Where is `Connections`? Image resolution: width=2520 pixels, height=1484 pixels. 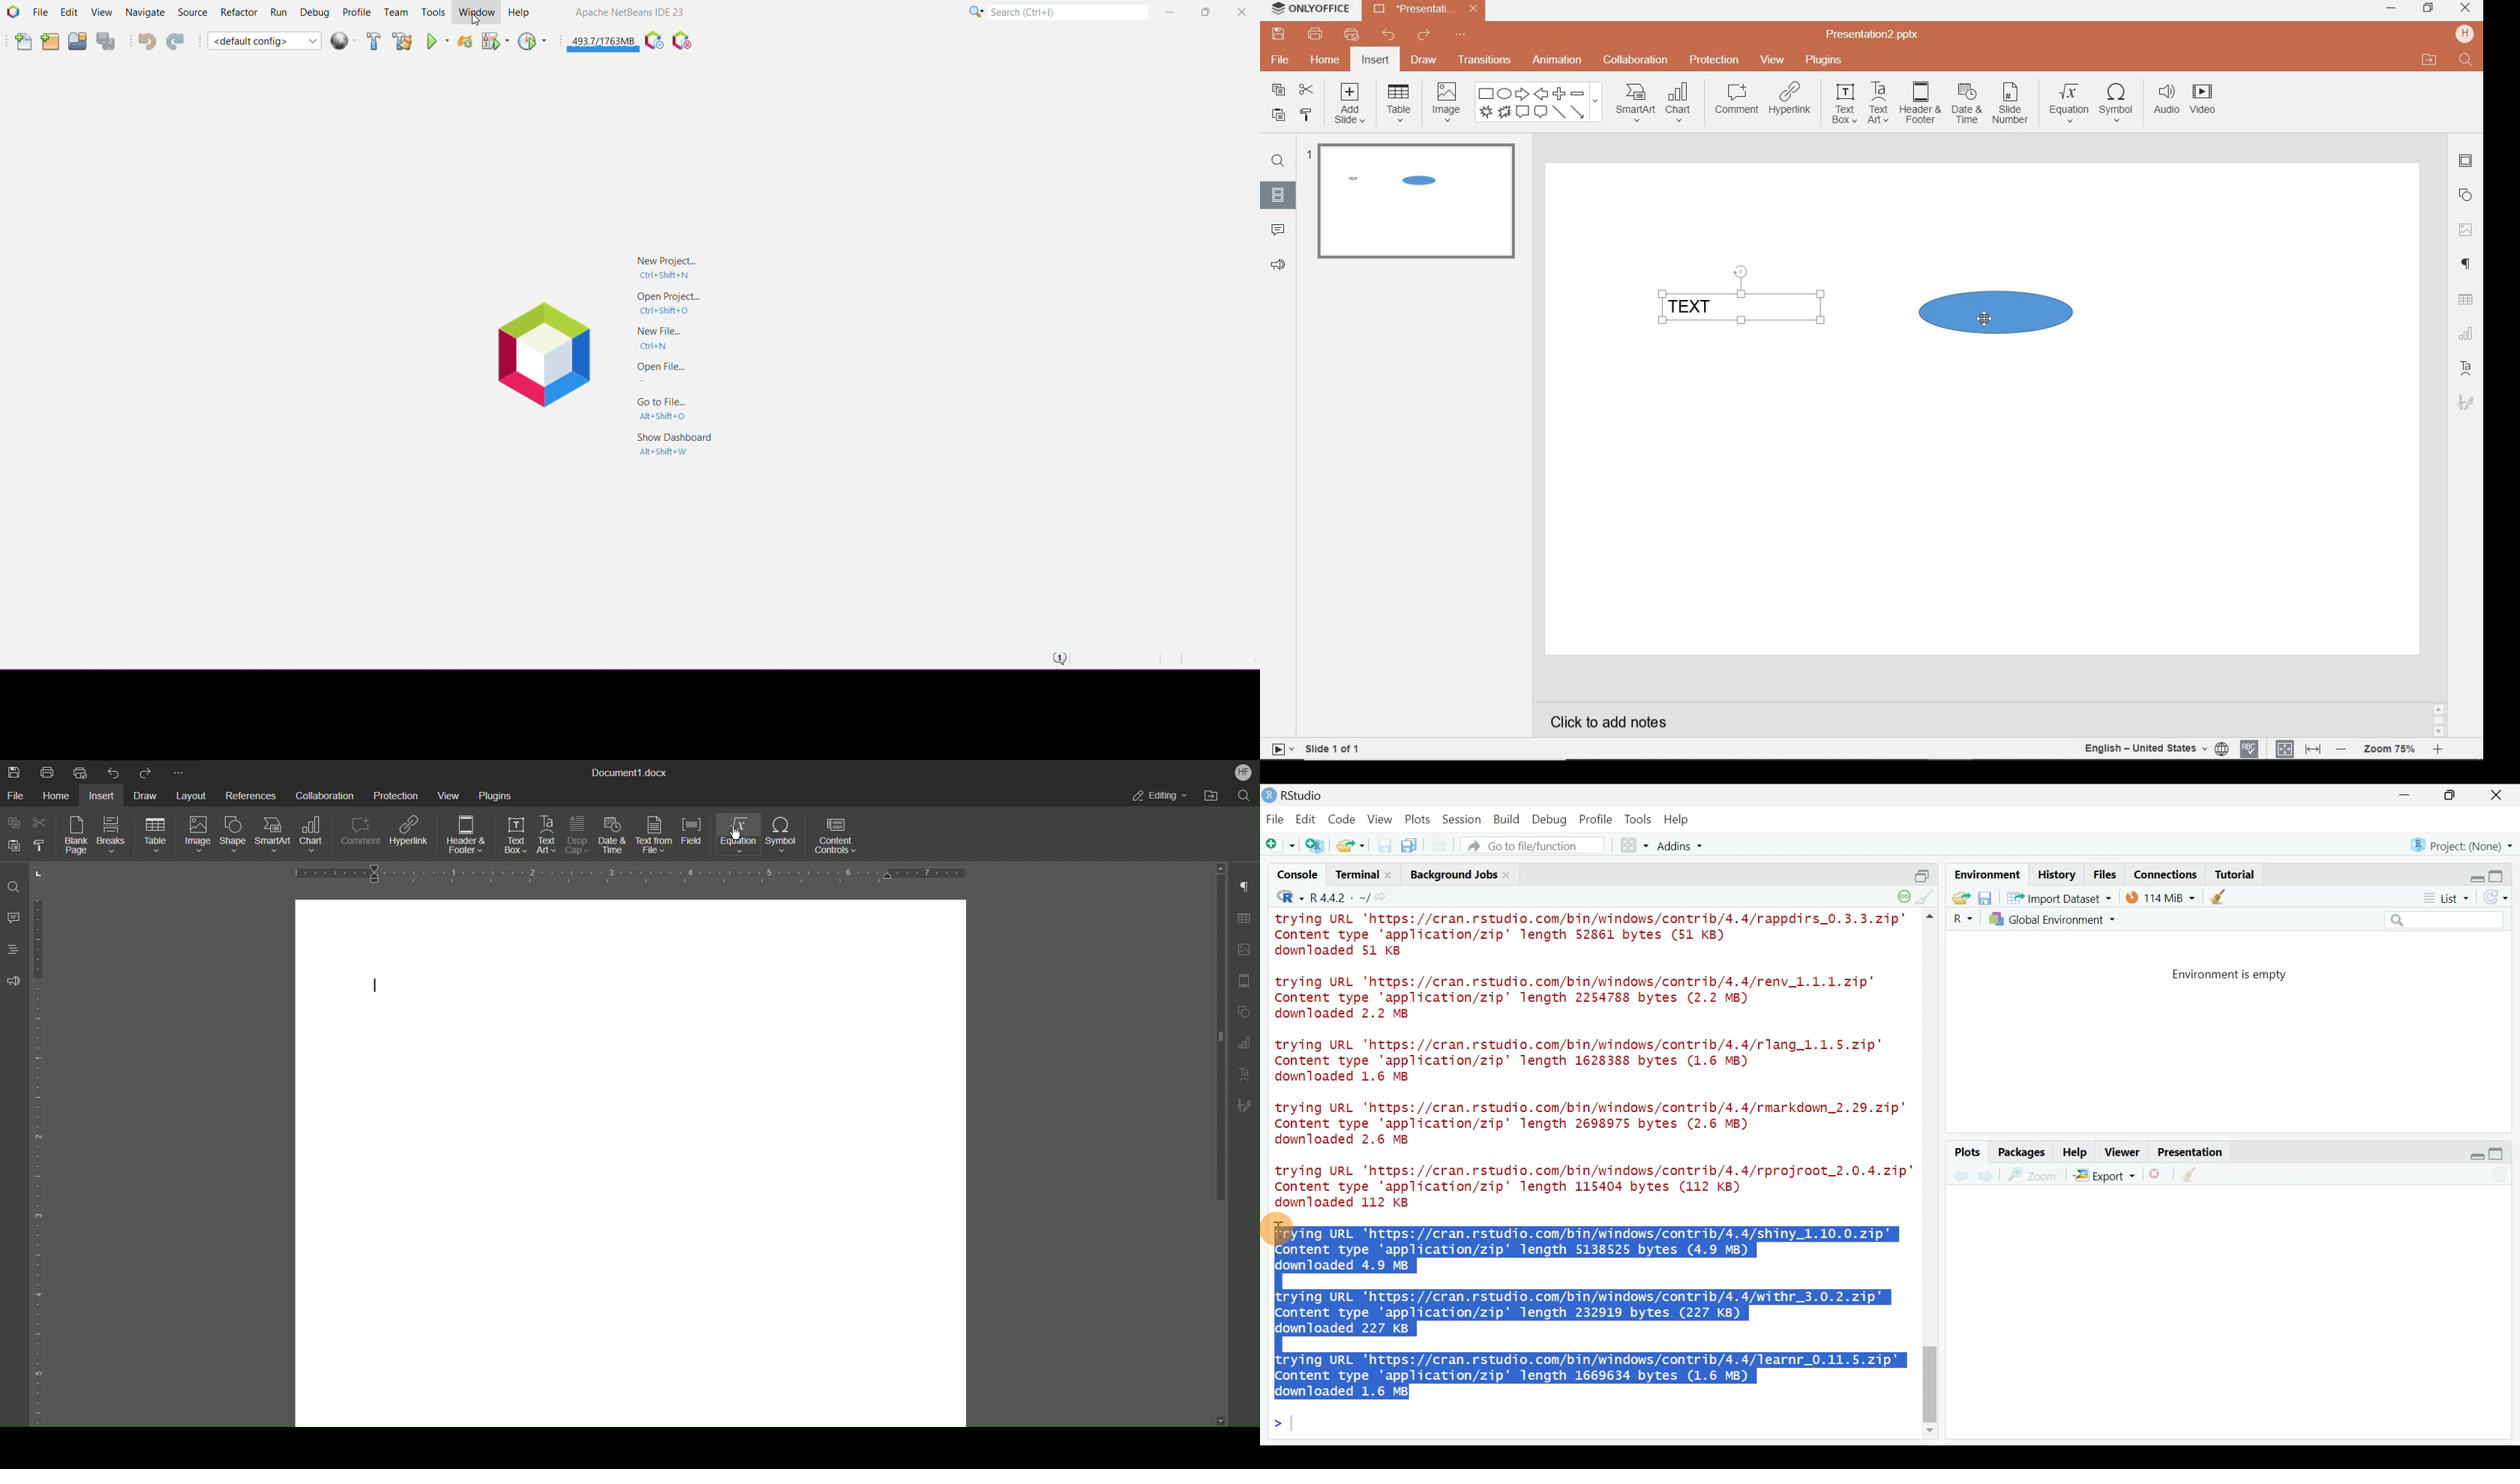
Connections is located at coordinates (2166, 873).